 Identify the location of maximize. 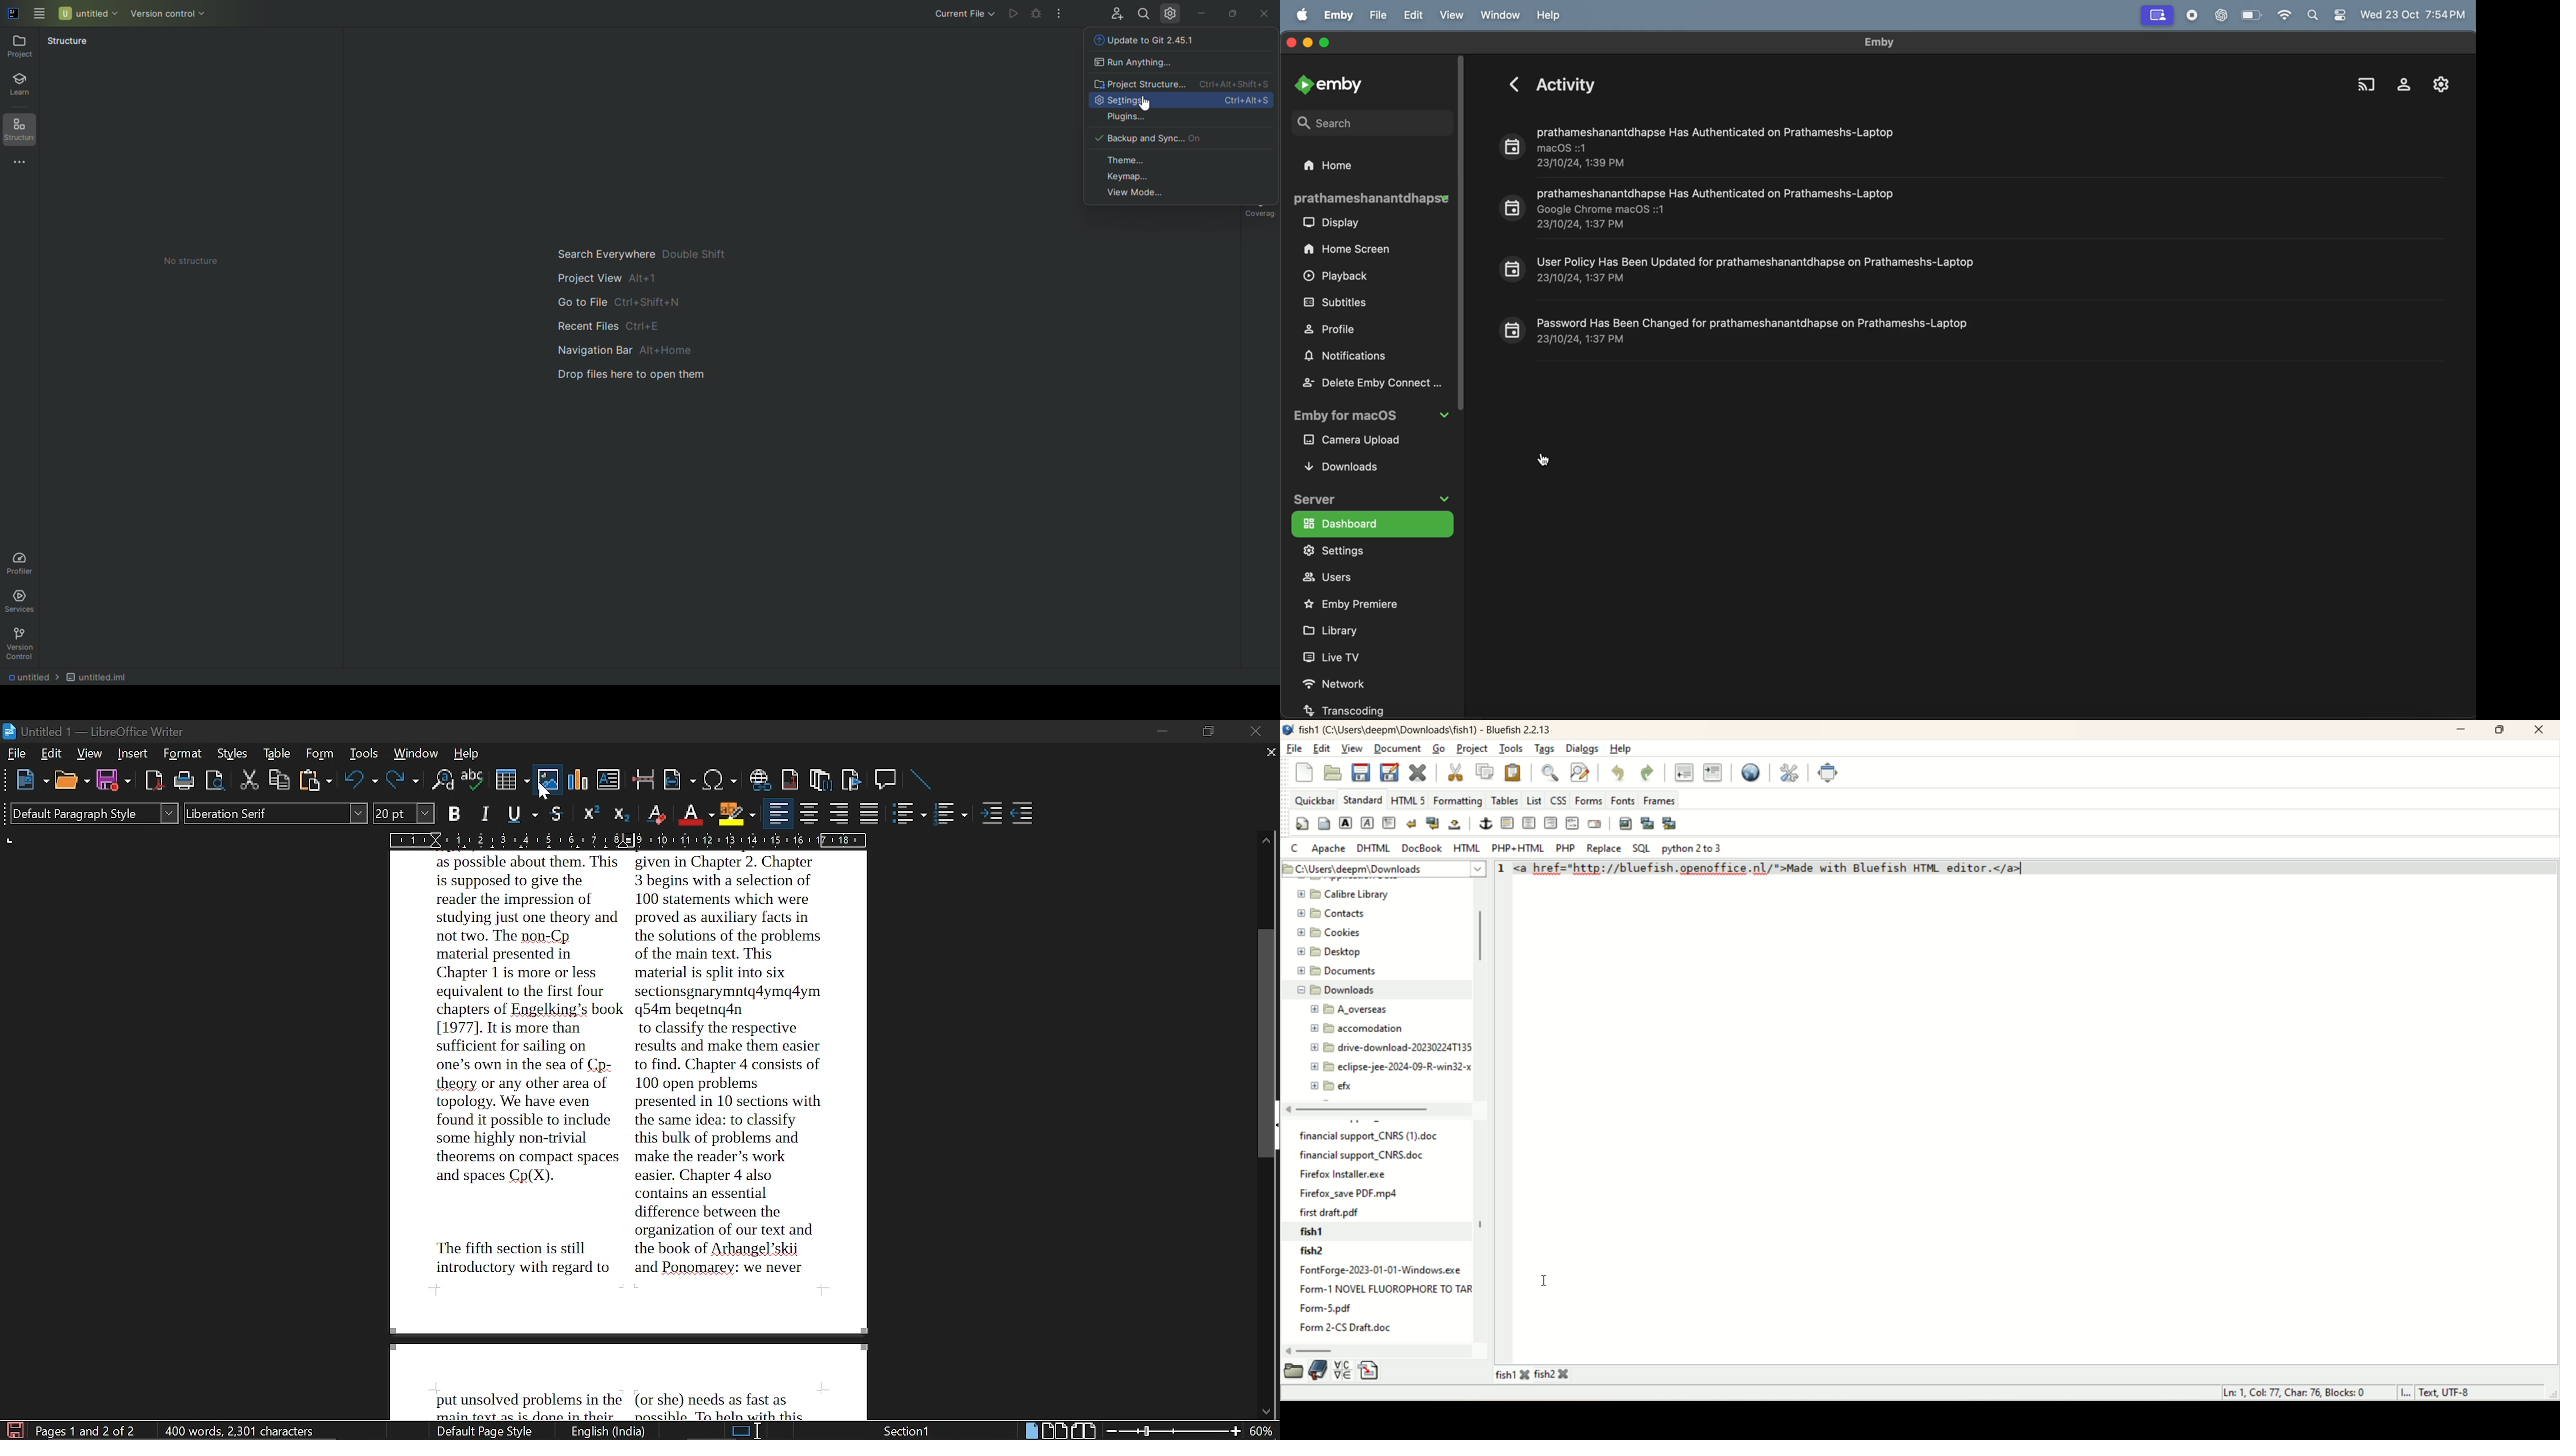
(2498, 730).